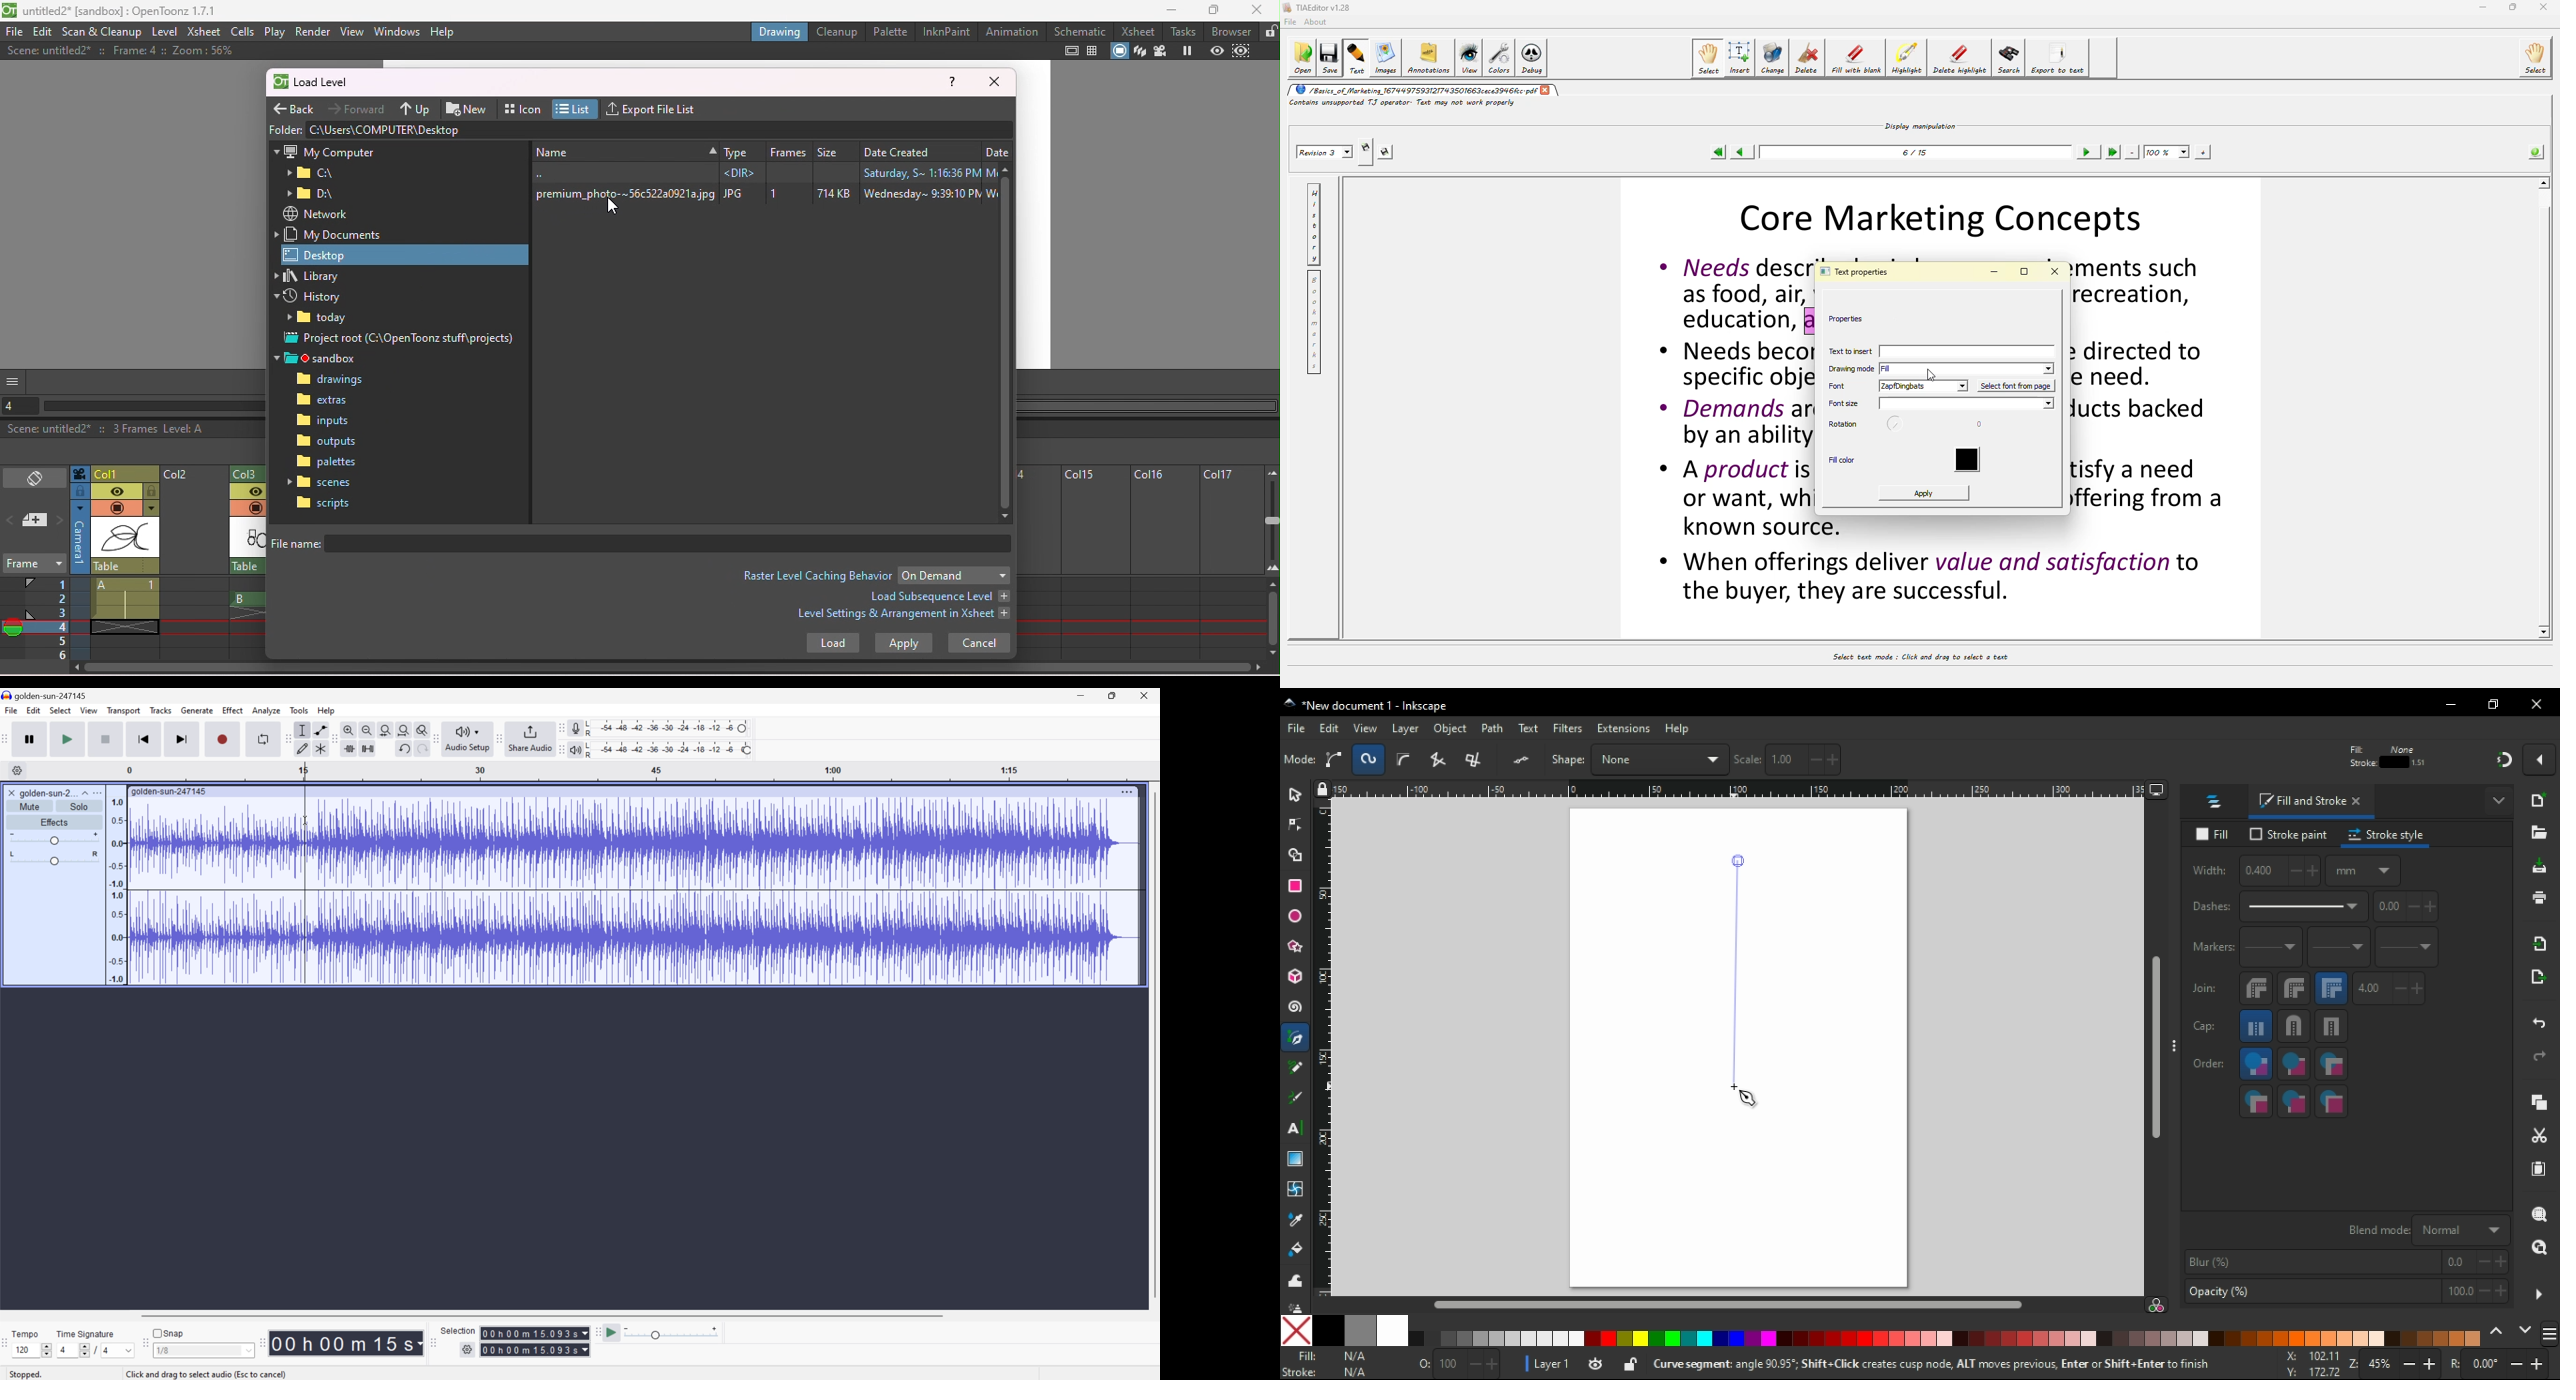 This screenshot has height=1400, width=2576. What do you see at coordinates (86, 1332) in the screenshot?
I see `Time signature` at bounding box center [86, 1332].